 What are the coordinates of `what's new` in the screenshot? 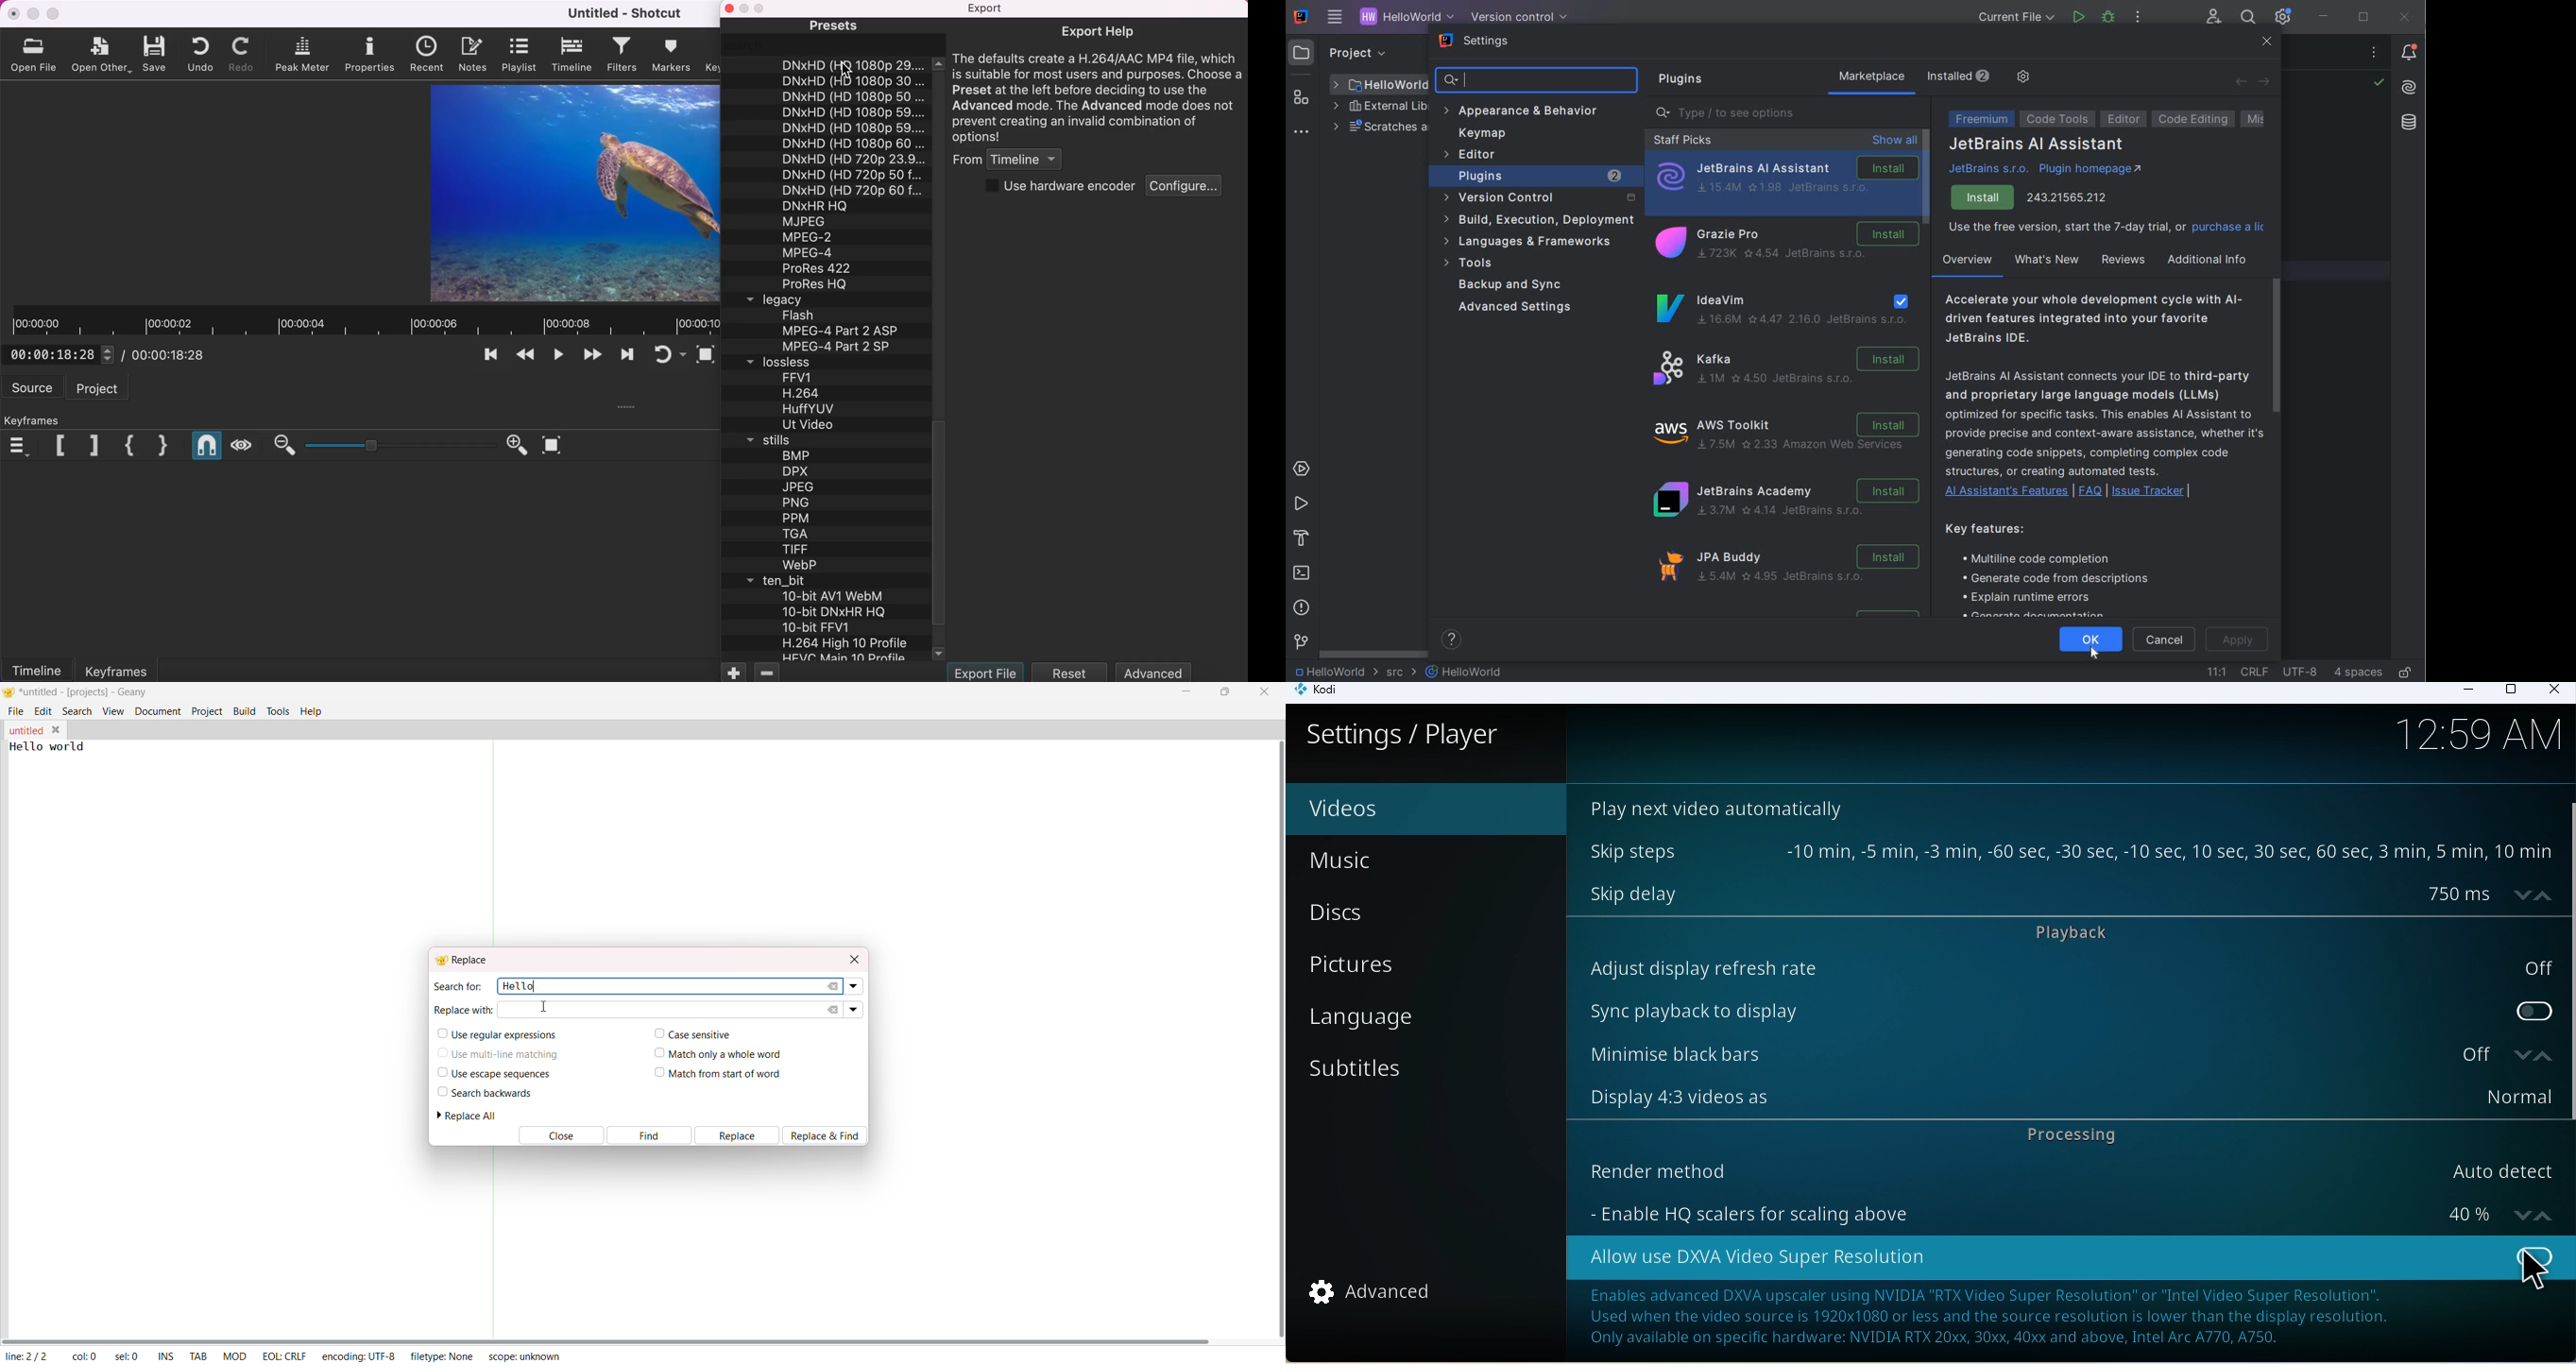 It's located at (2046, 260).